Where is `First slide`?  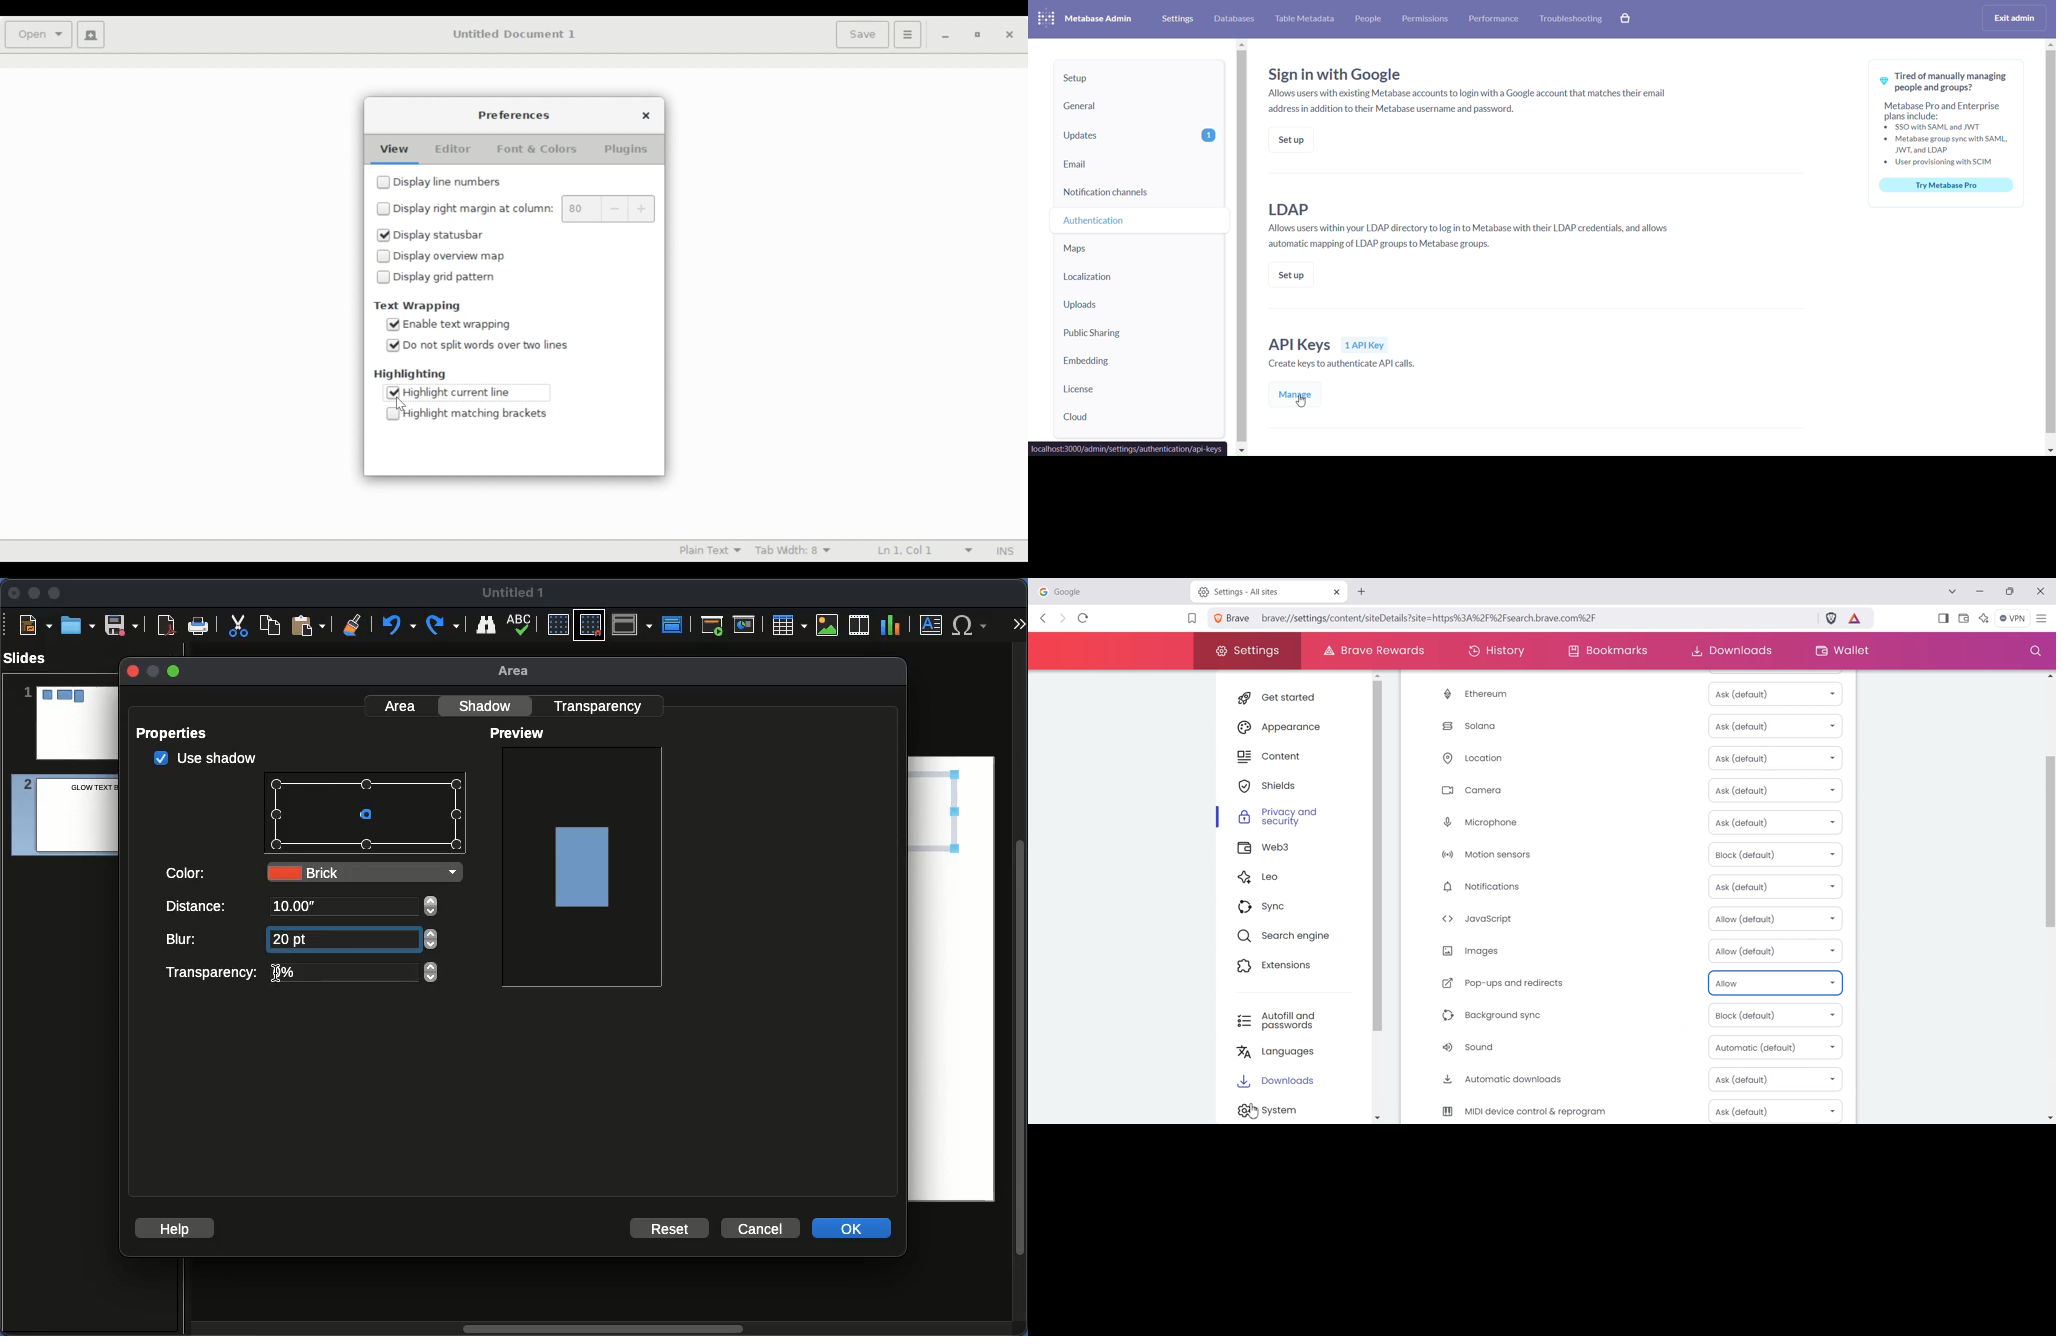
First slide is located at coordinates (712, 625).